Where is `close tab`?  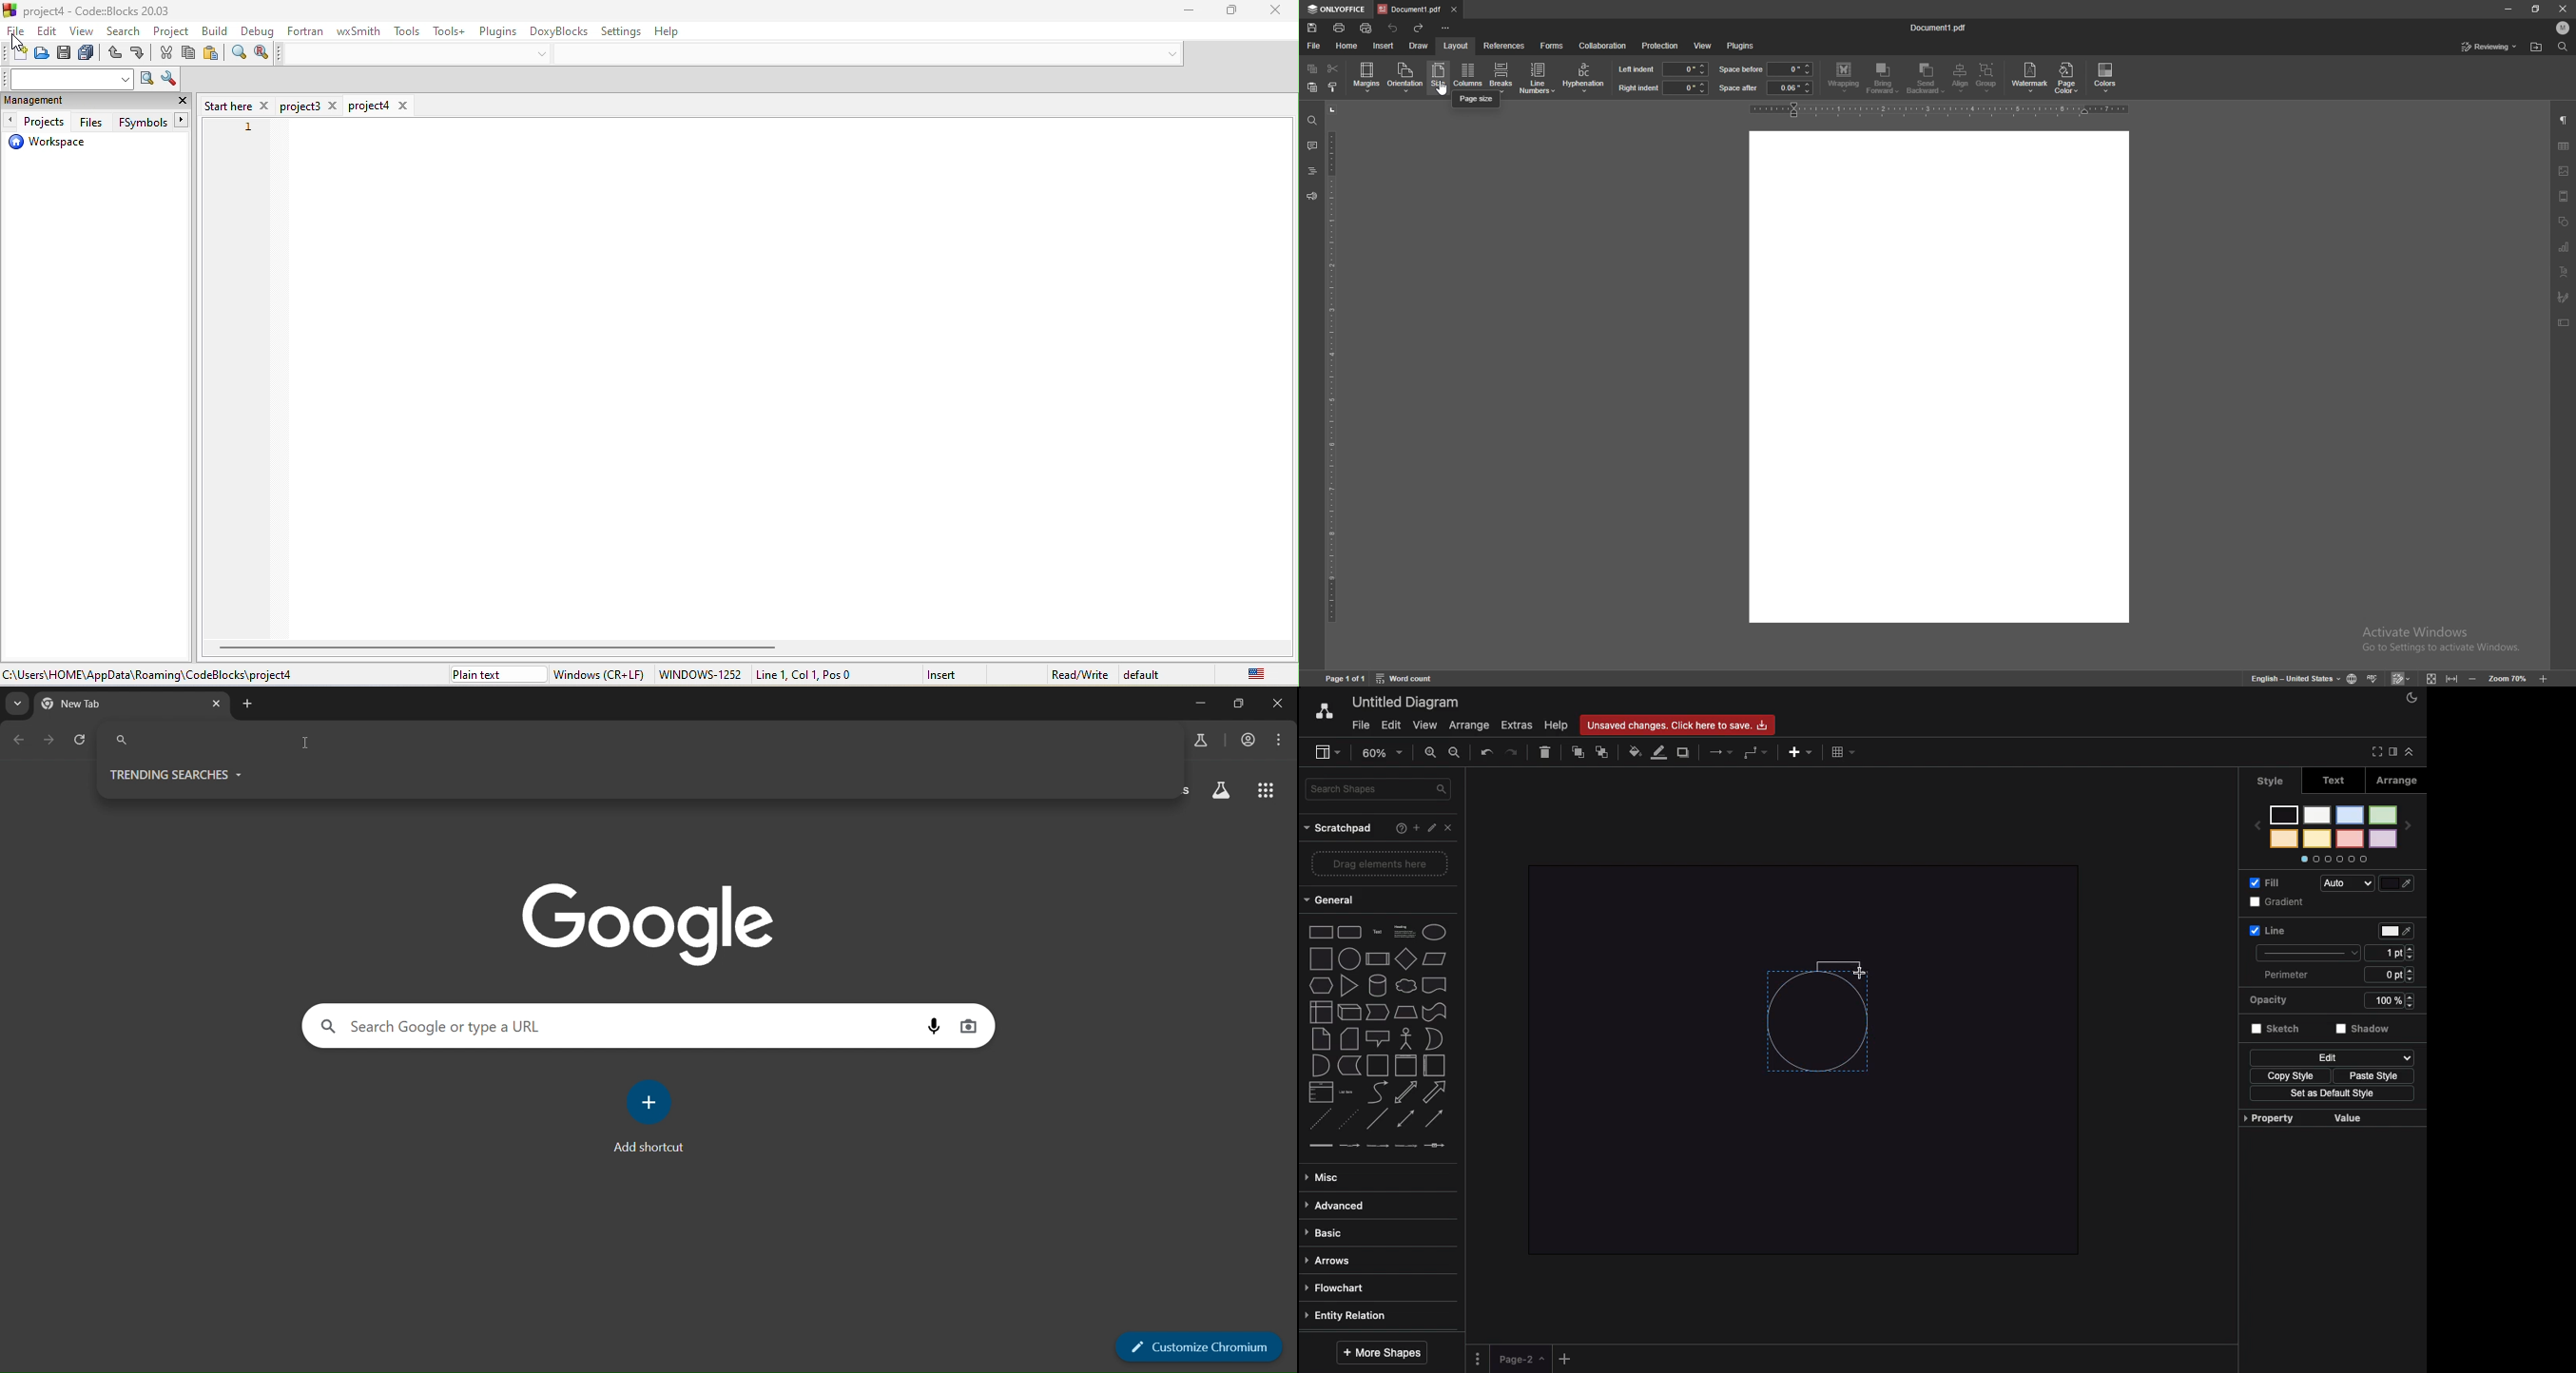
close tab is located at coordinates (1453, 9).